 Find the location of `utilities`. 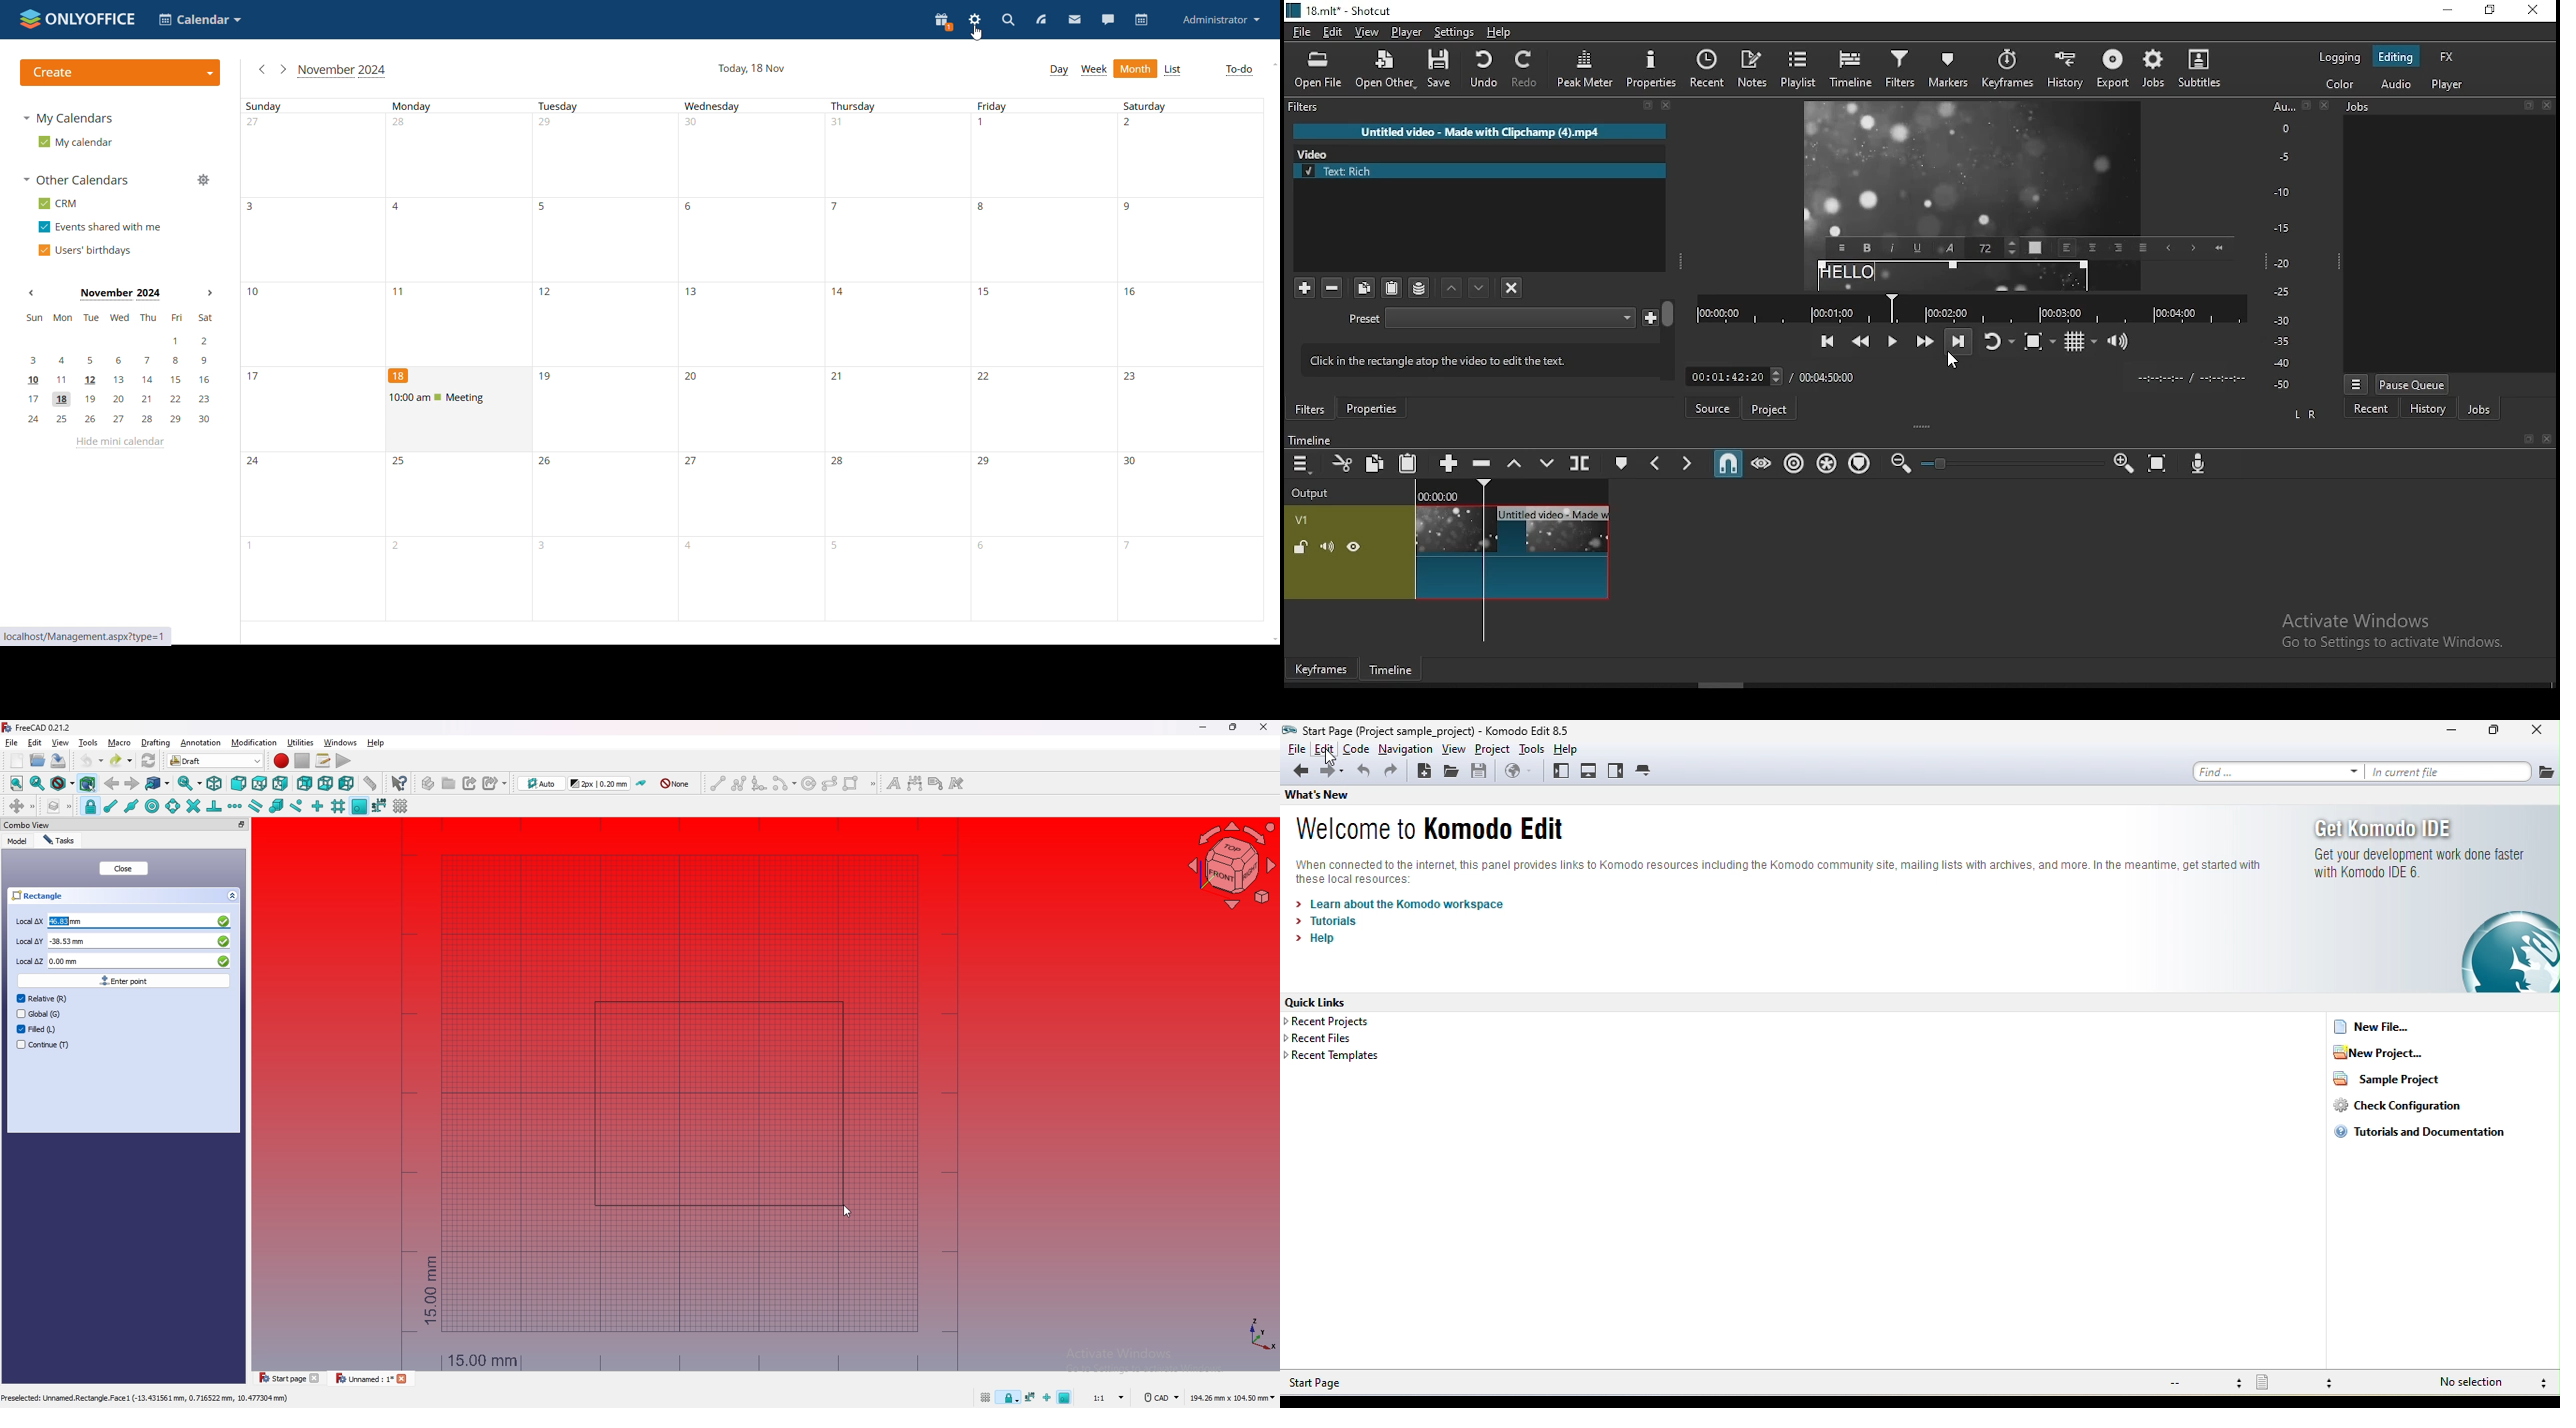

utilities is located at coordinates (301, 742).